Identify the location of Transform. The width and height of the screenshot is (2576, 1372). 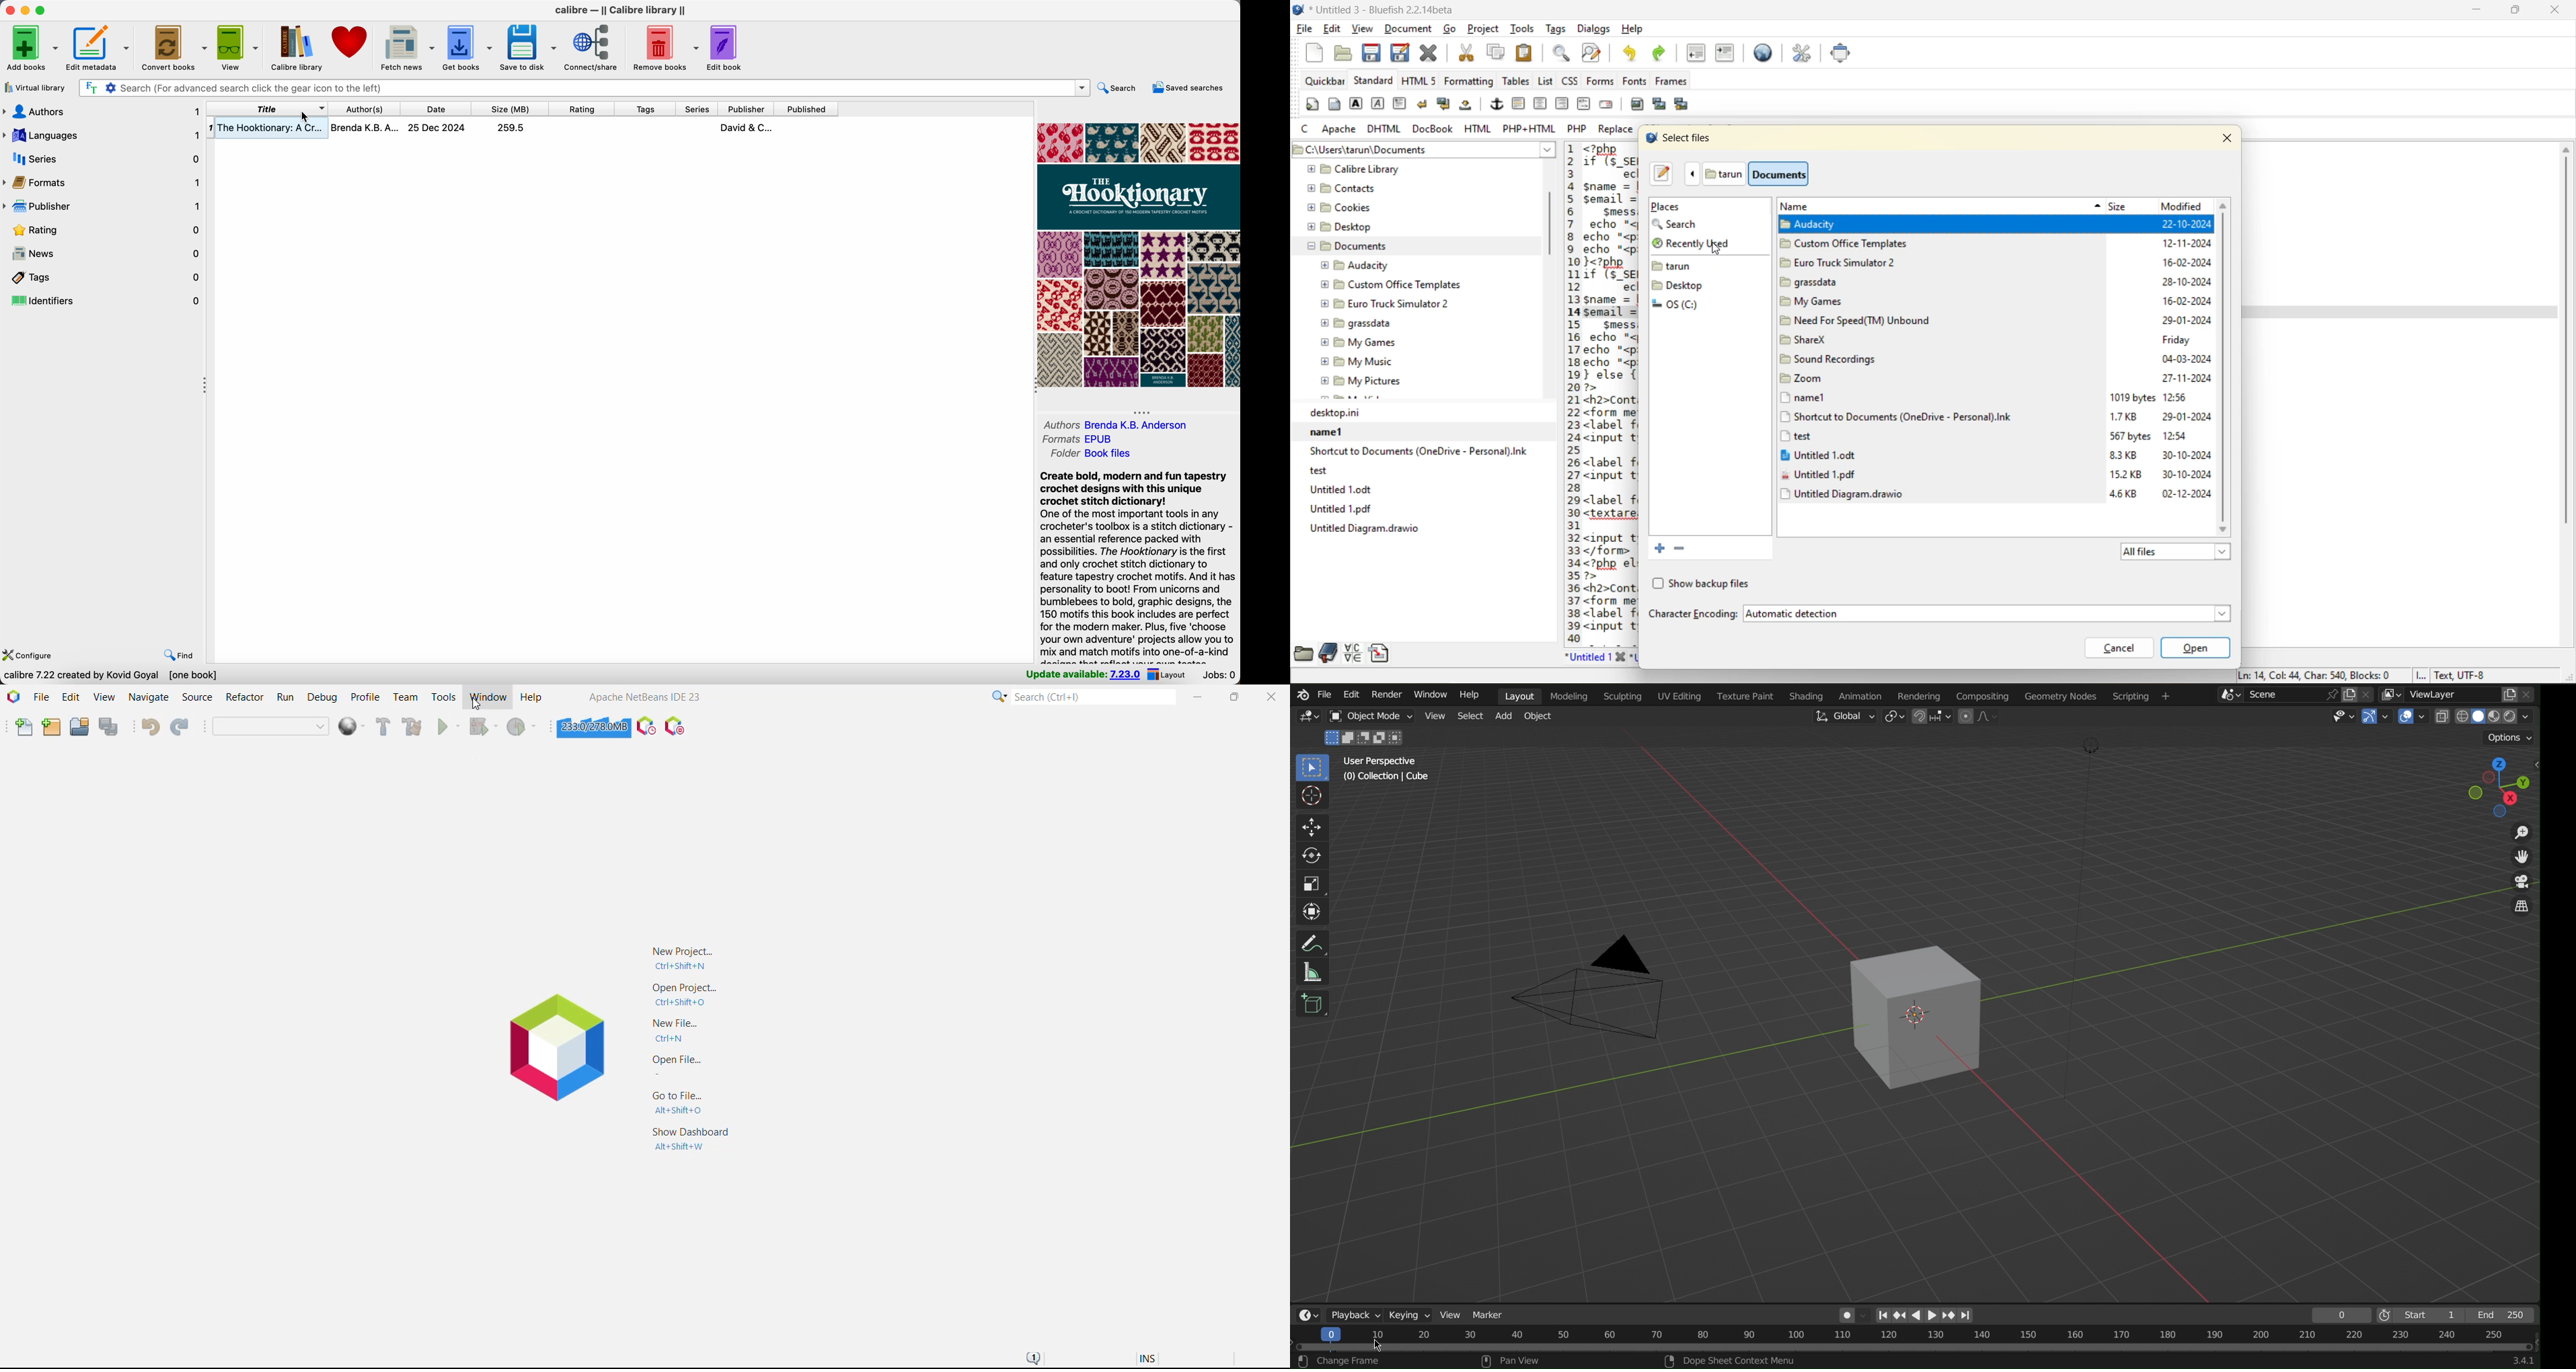
(1310, 910).